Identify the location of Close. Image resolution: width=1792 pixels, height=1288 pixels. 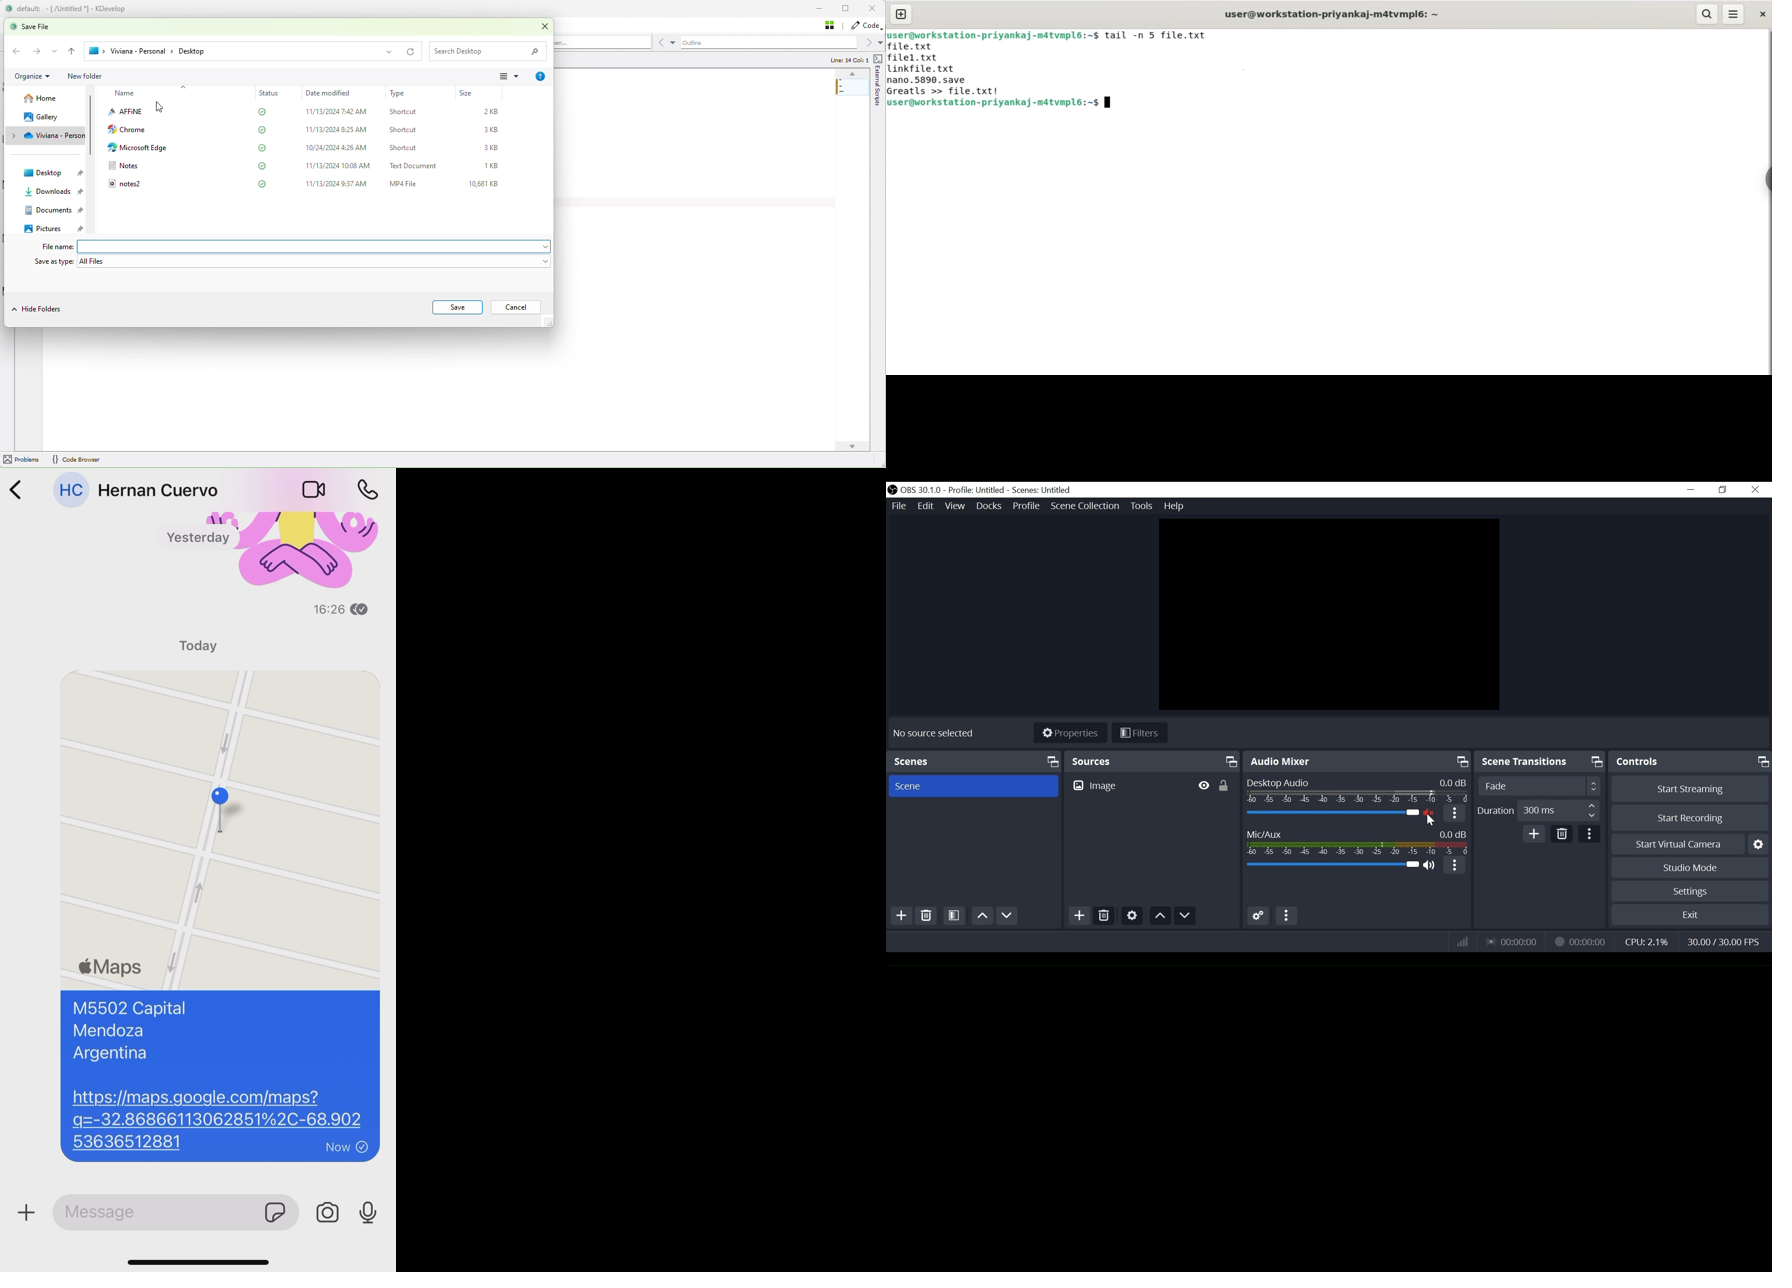
(1754, 490).